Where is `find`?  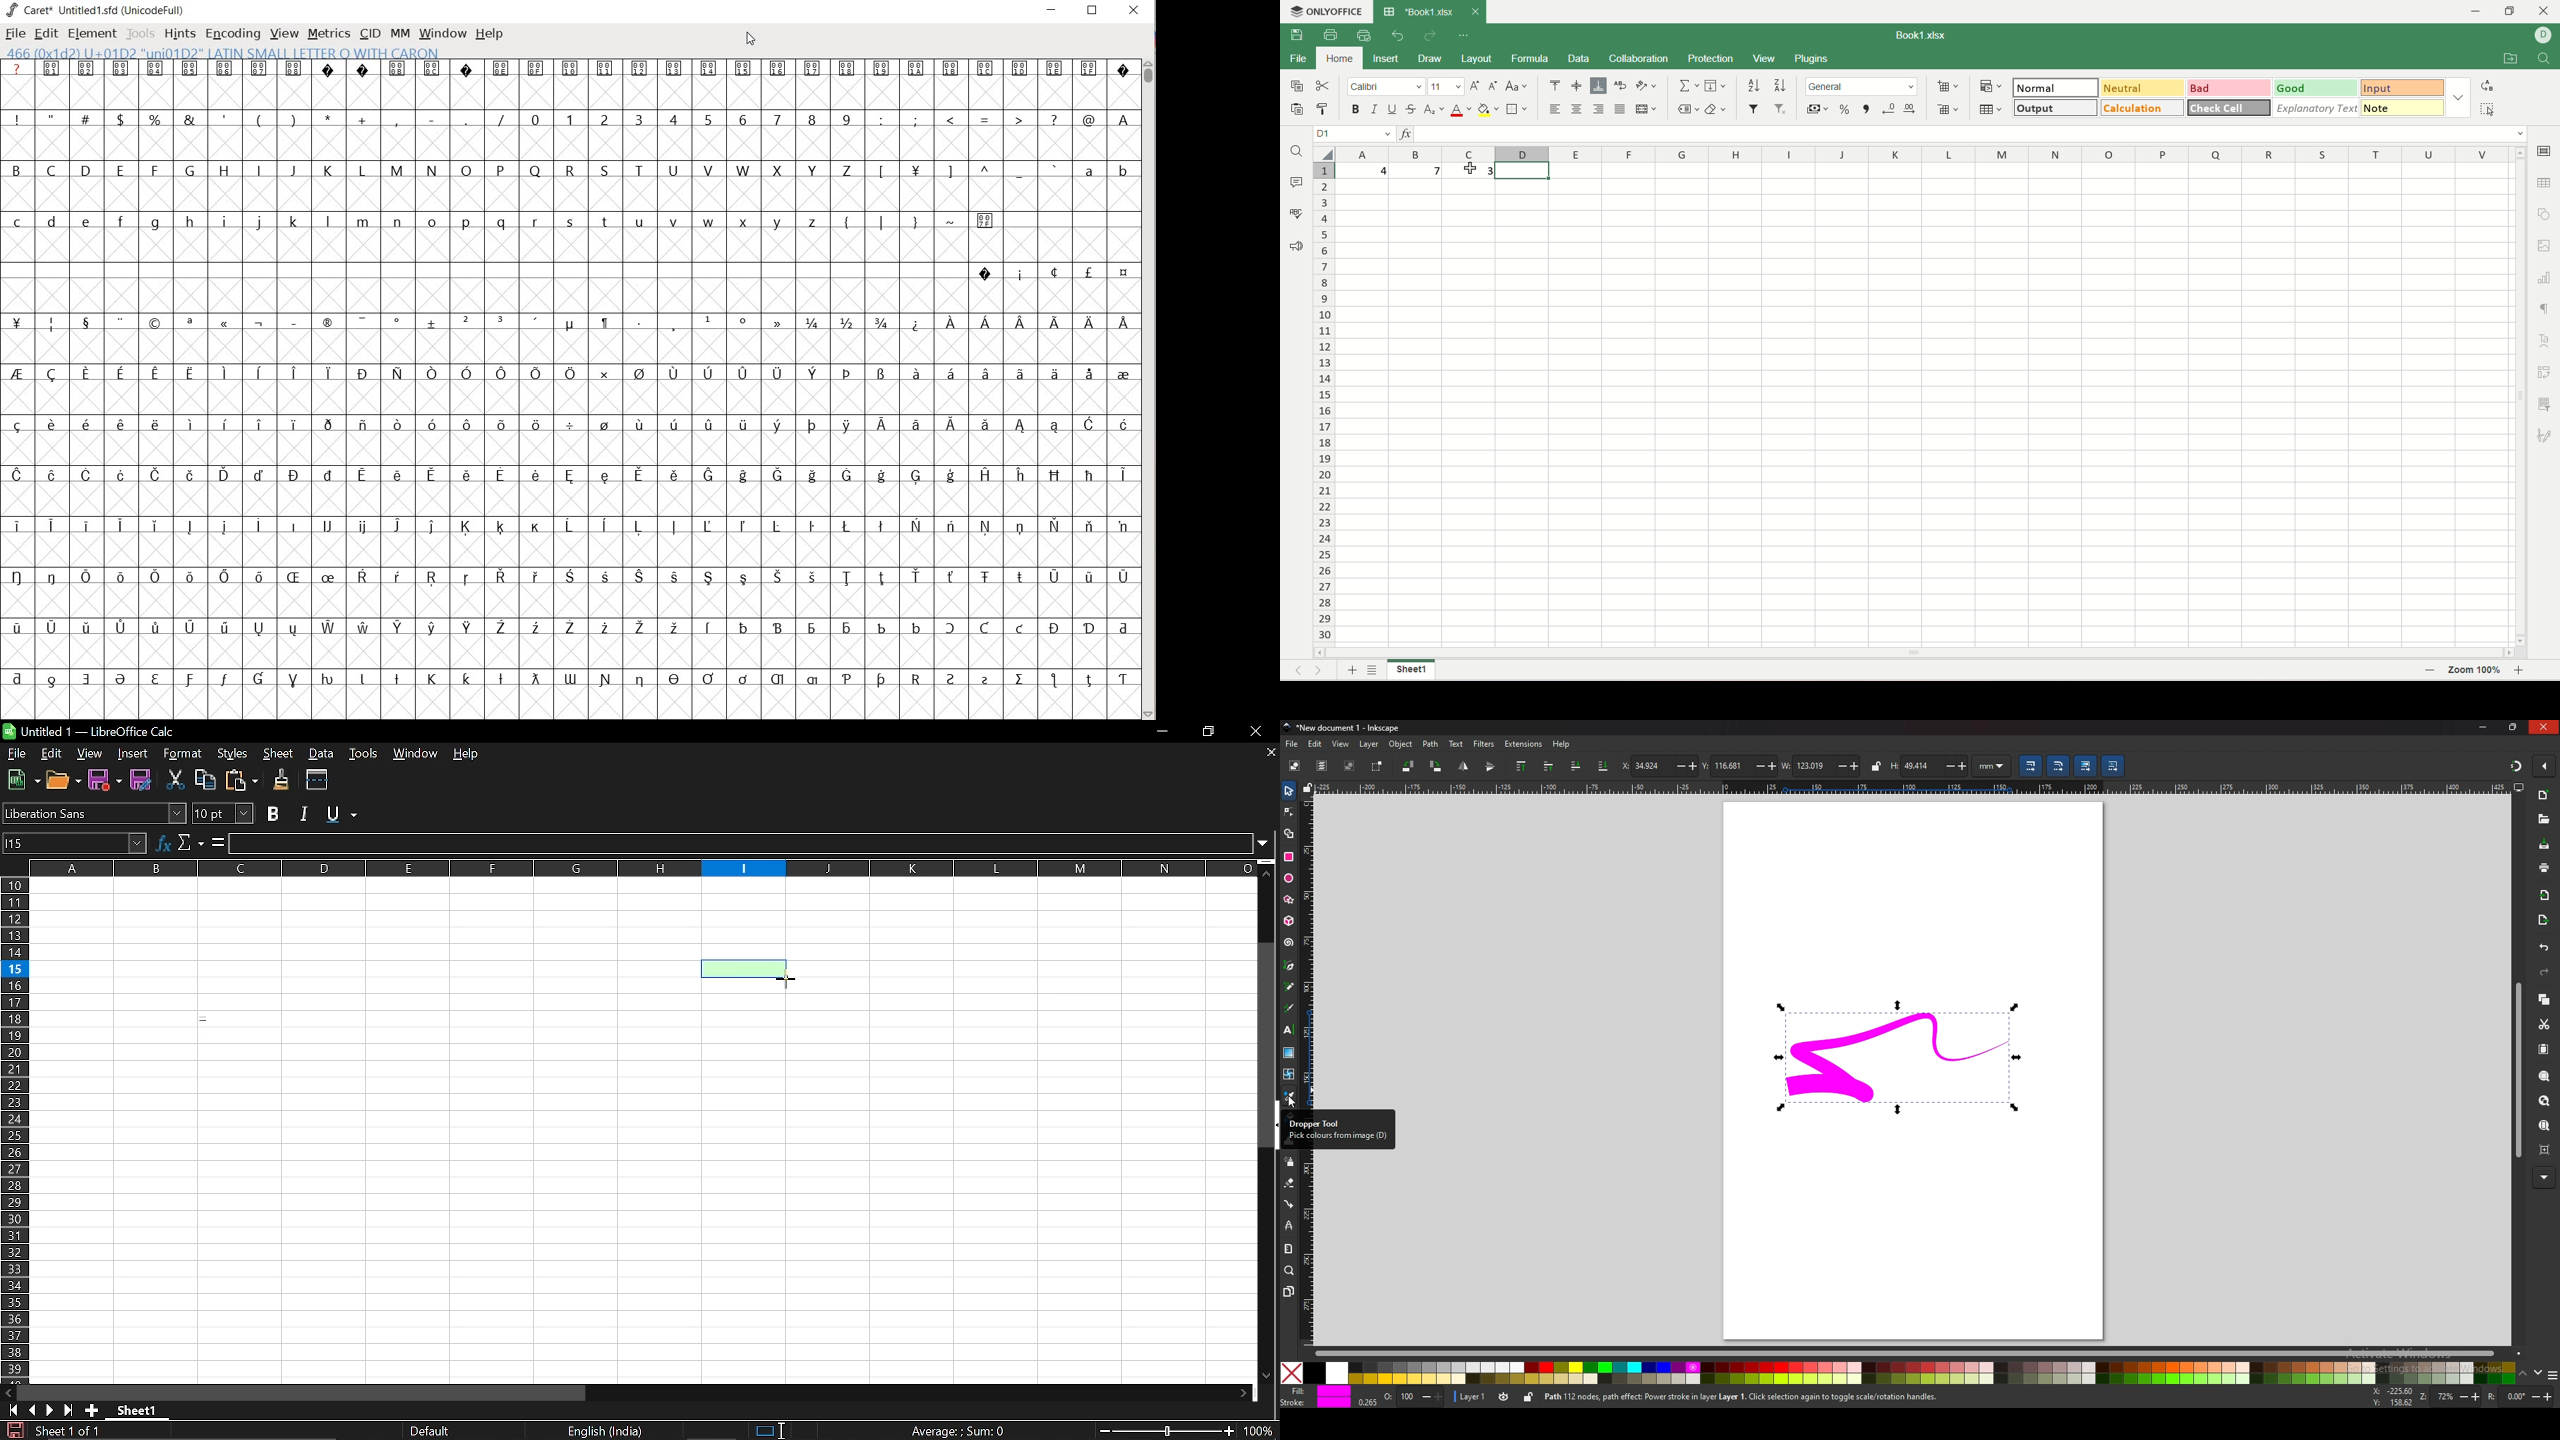 find is located at coordinates (2545, 59).